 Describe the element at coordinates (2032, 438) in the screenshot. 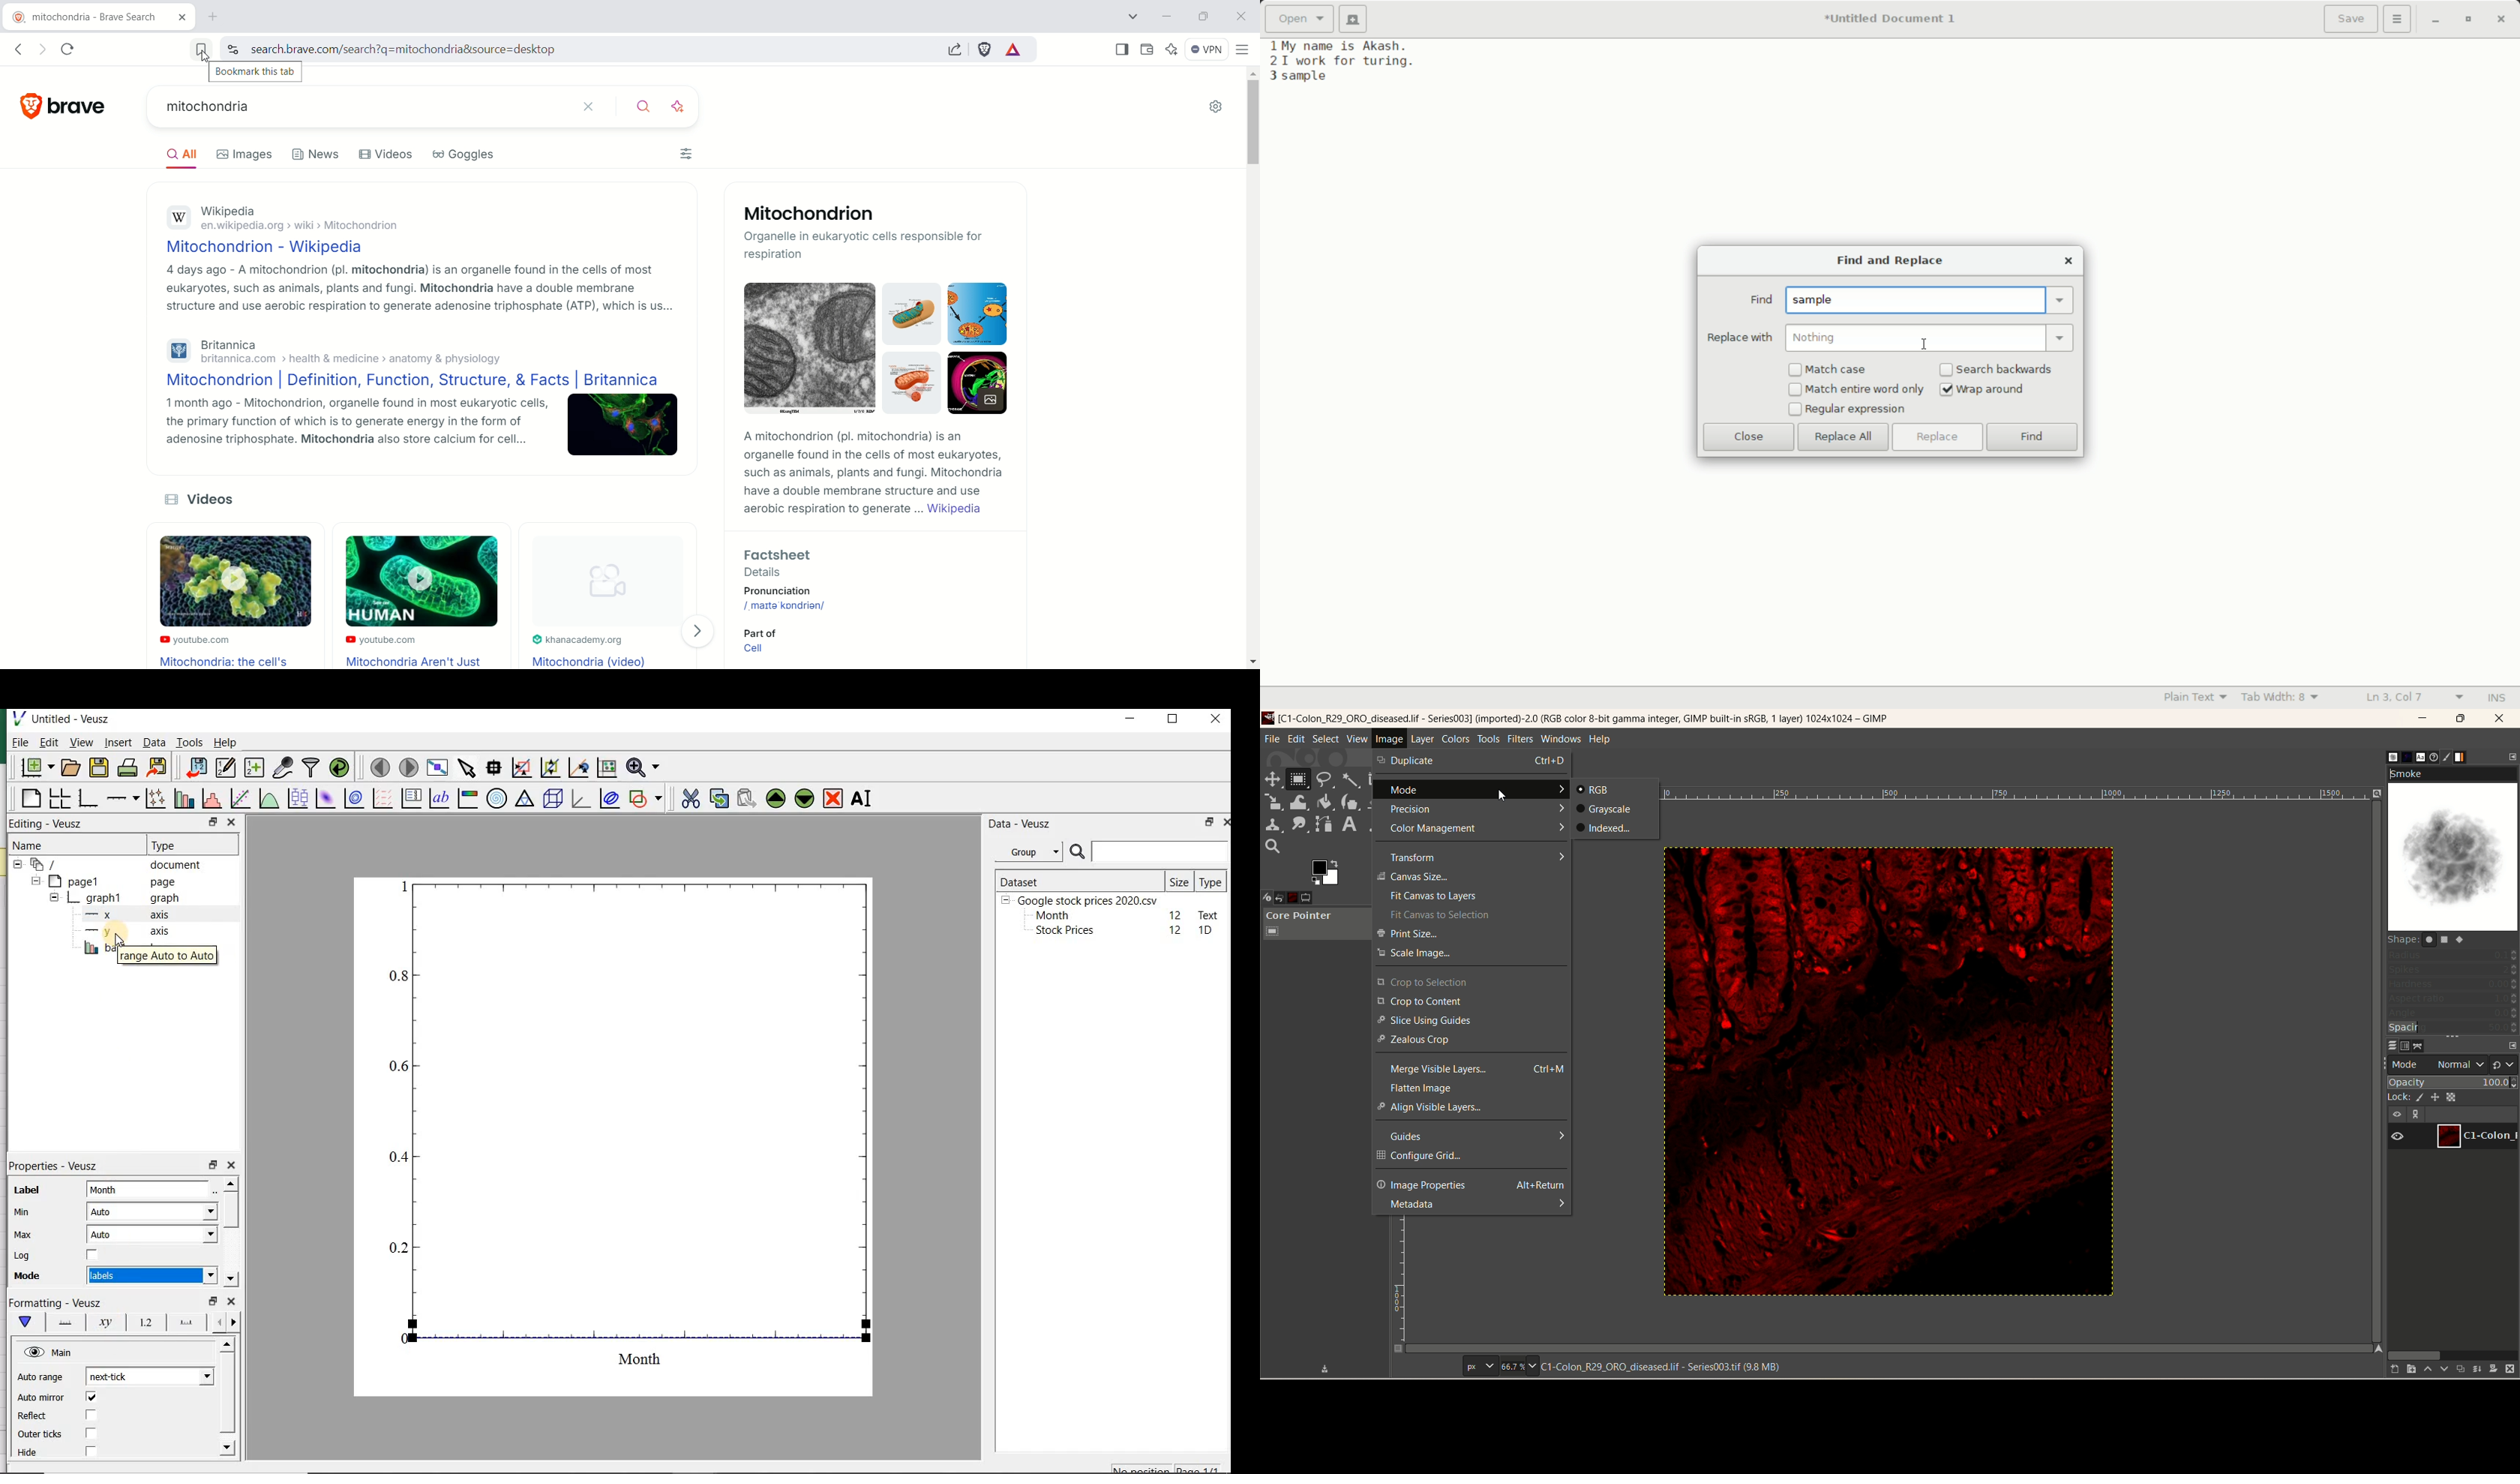

I see `find` at that location.